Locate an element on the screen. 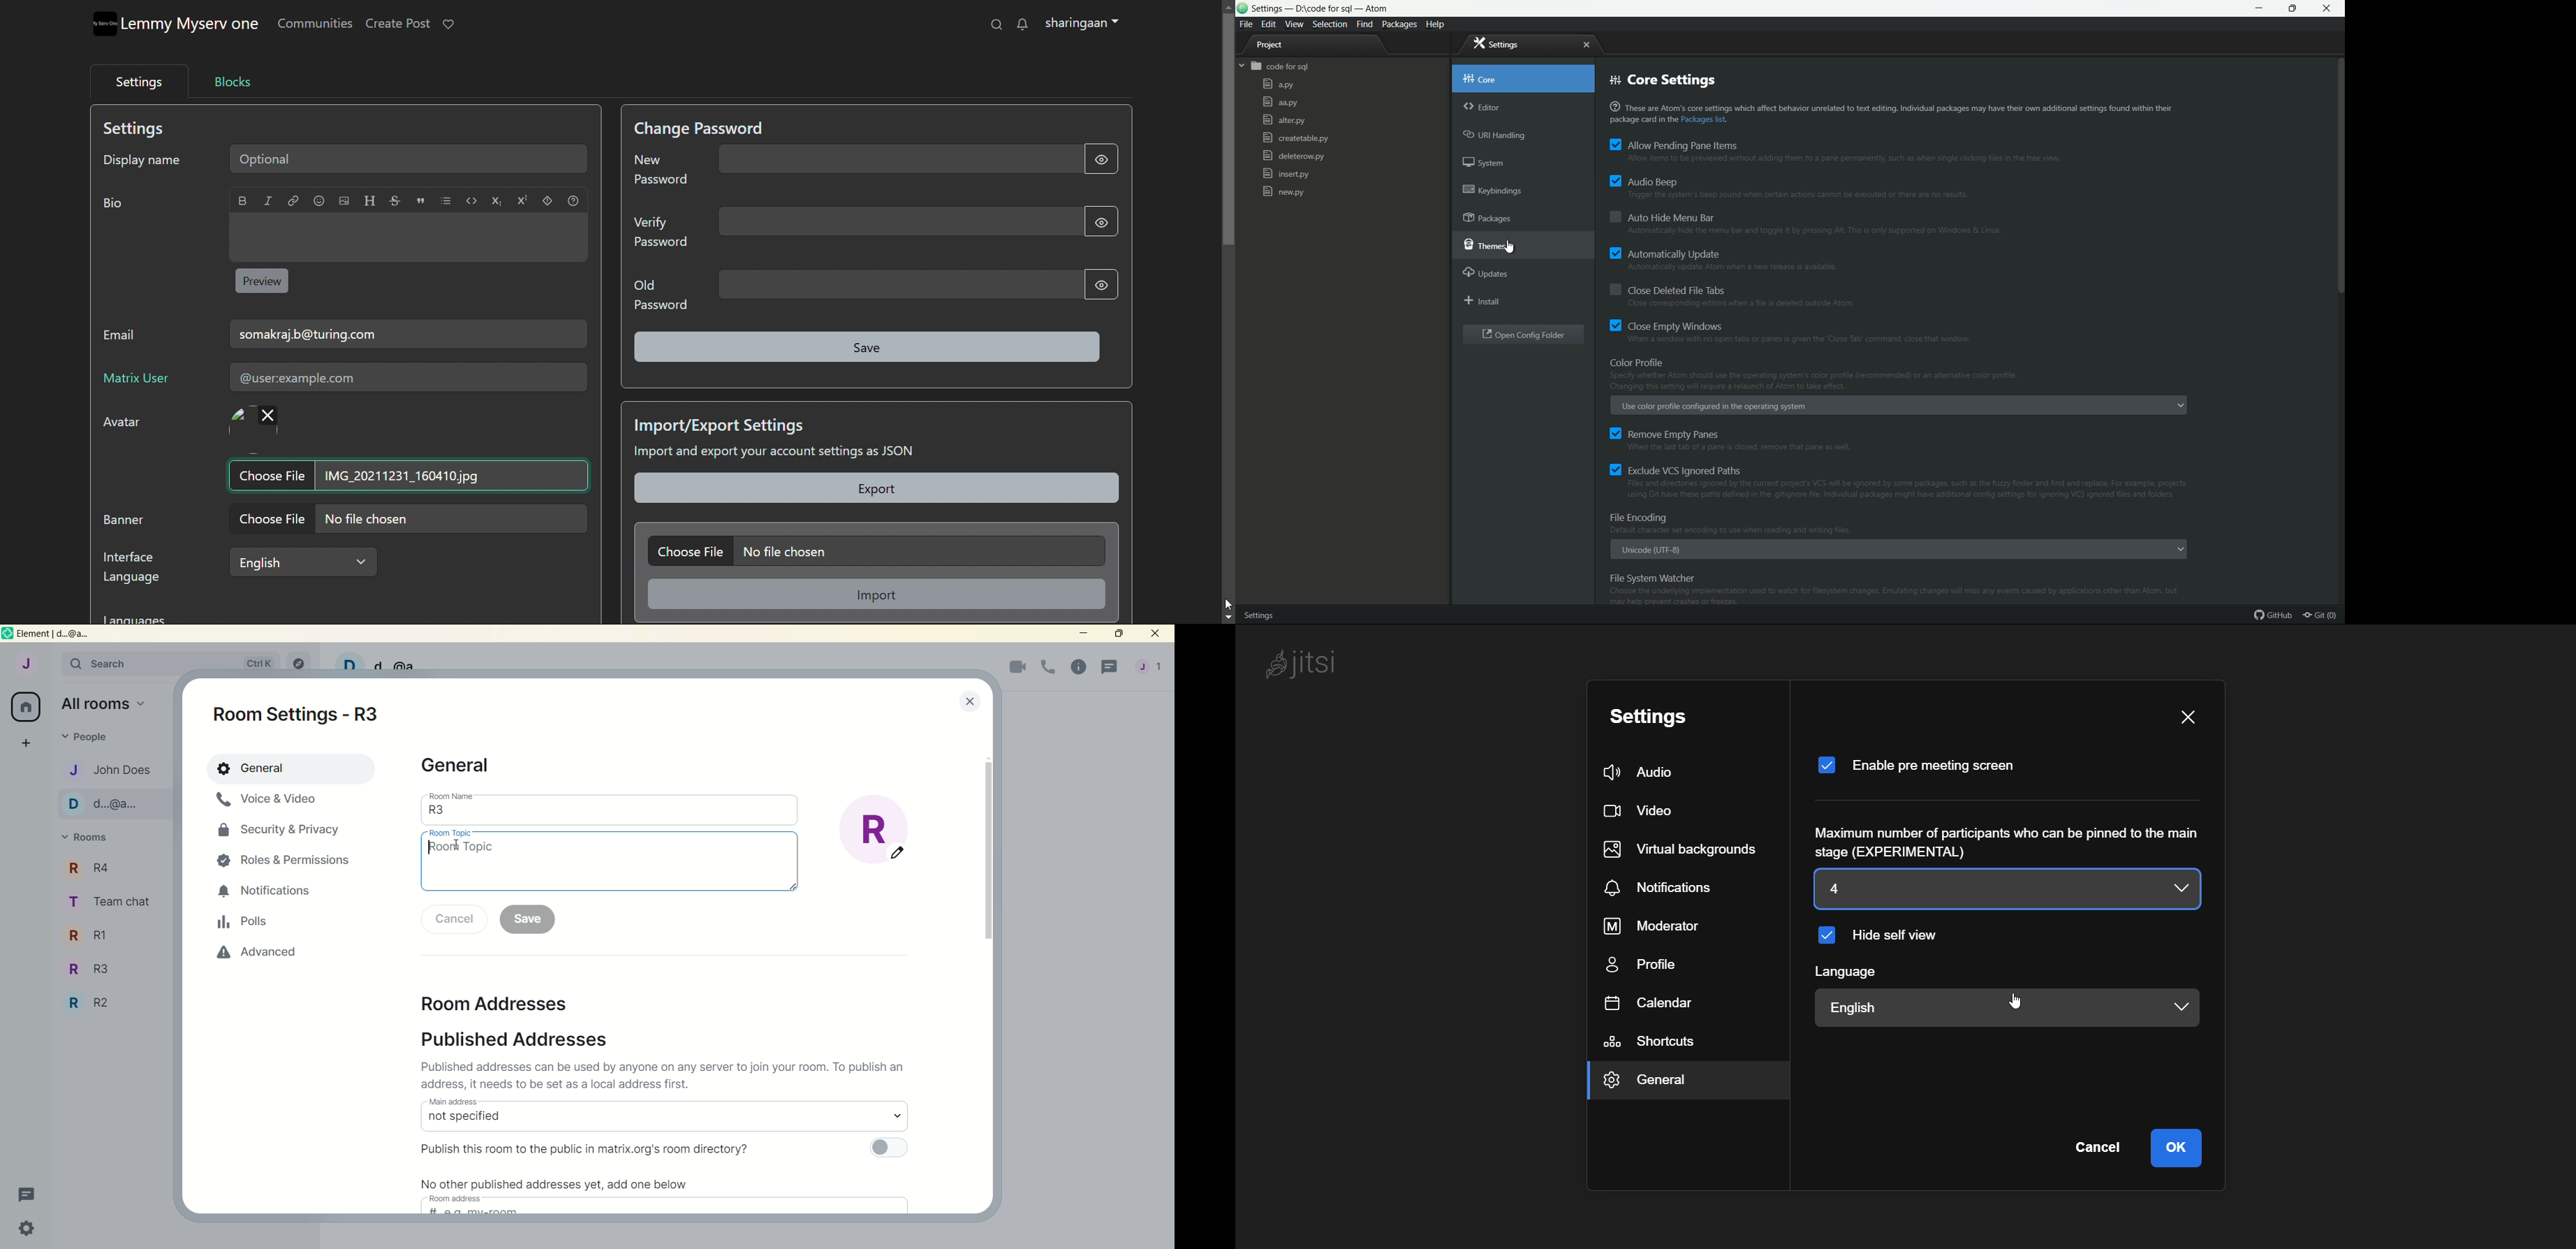  people is located at coordinates (90, 737).